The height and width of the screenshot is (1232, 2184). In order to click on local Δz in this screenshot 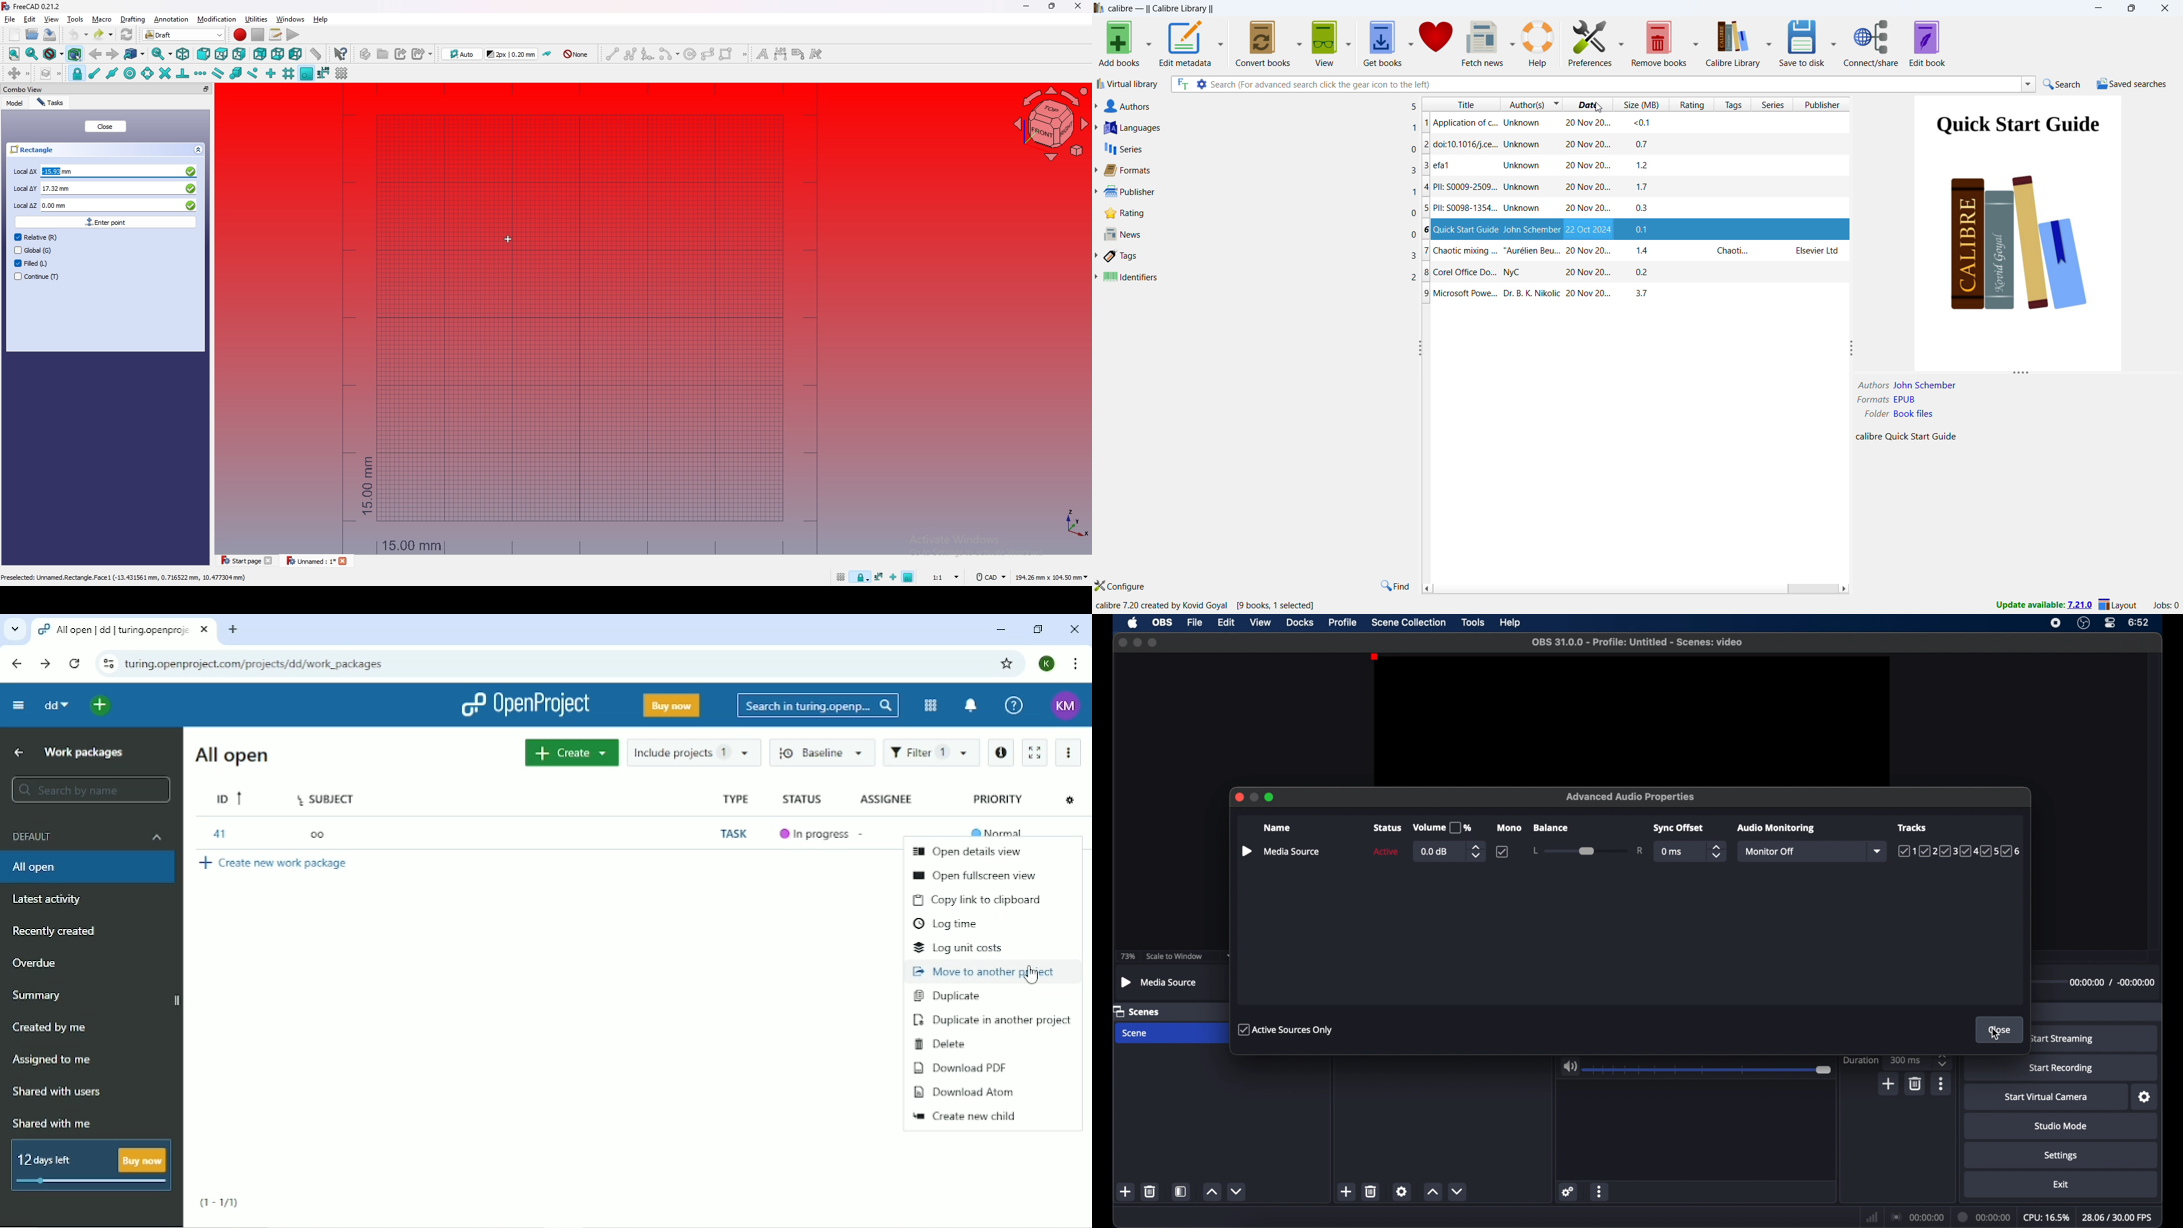, I will do `click(24, 206)`.